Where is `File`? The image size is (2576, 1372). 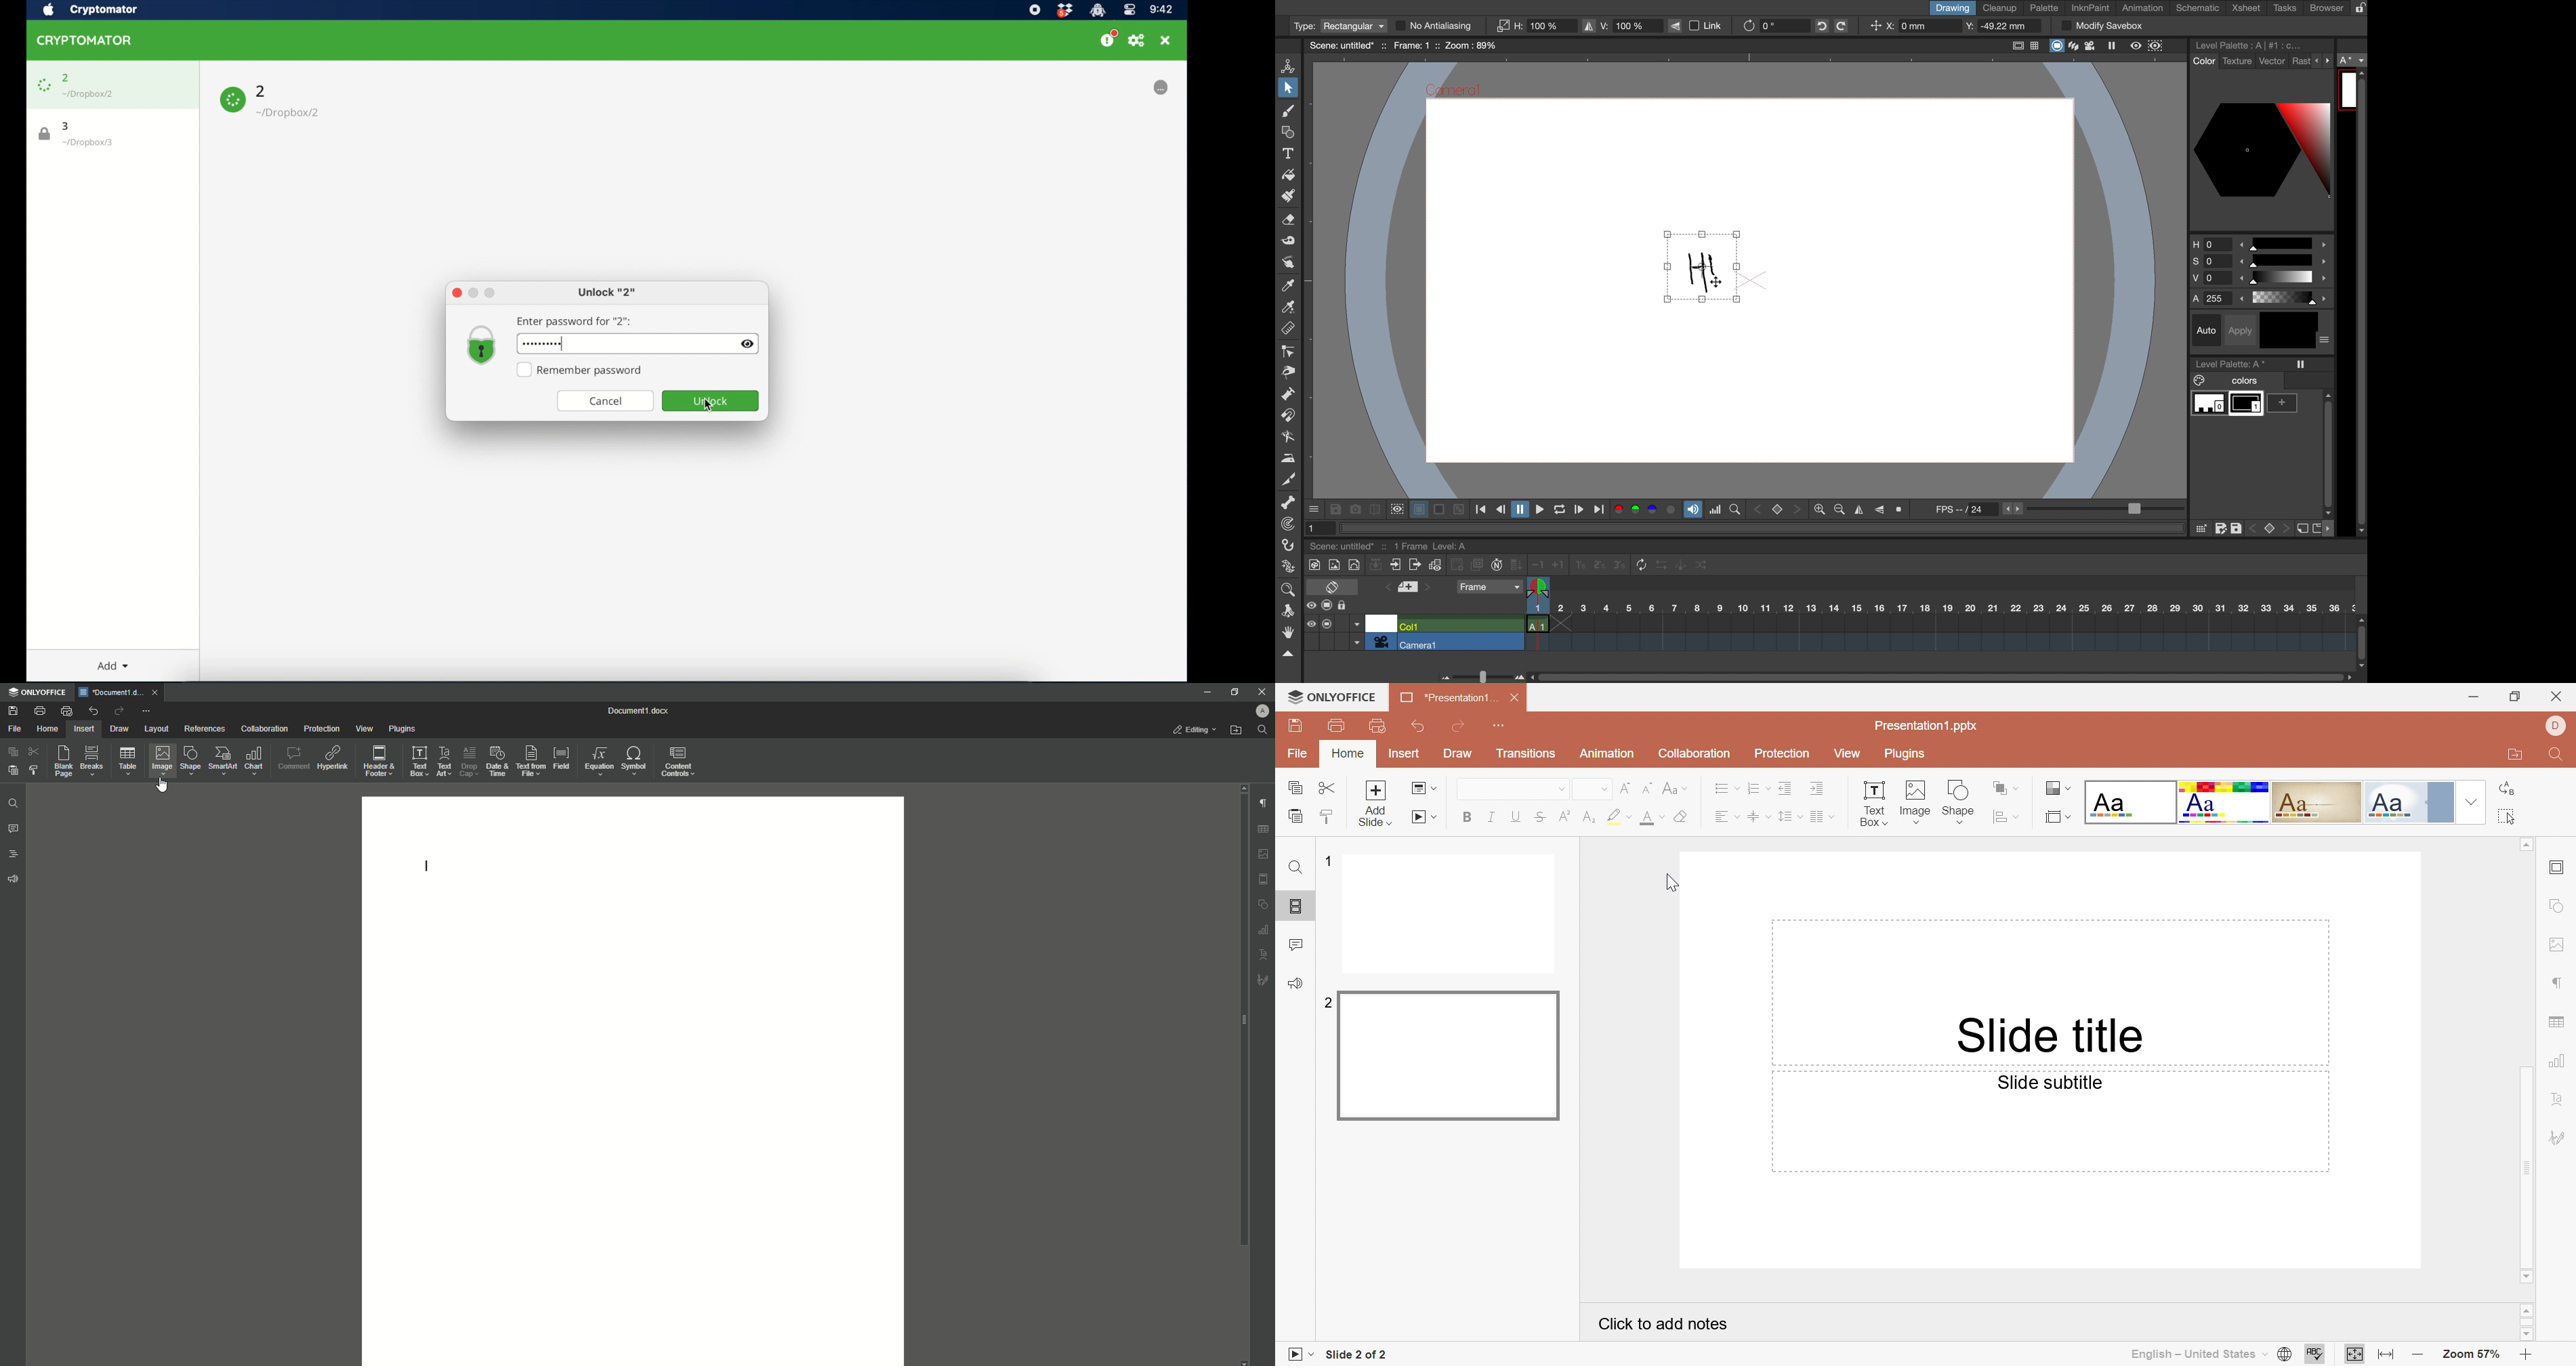
File is located at coordinates (15, 730).